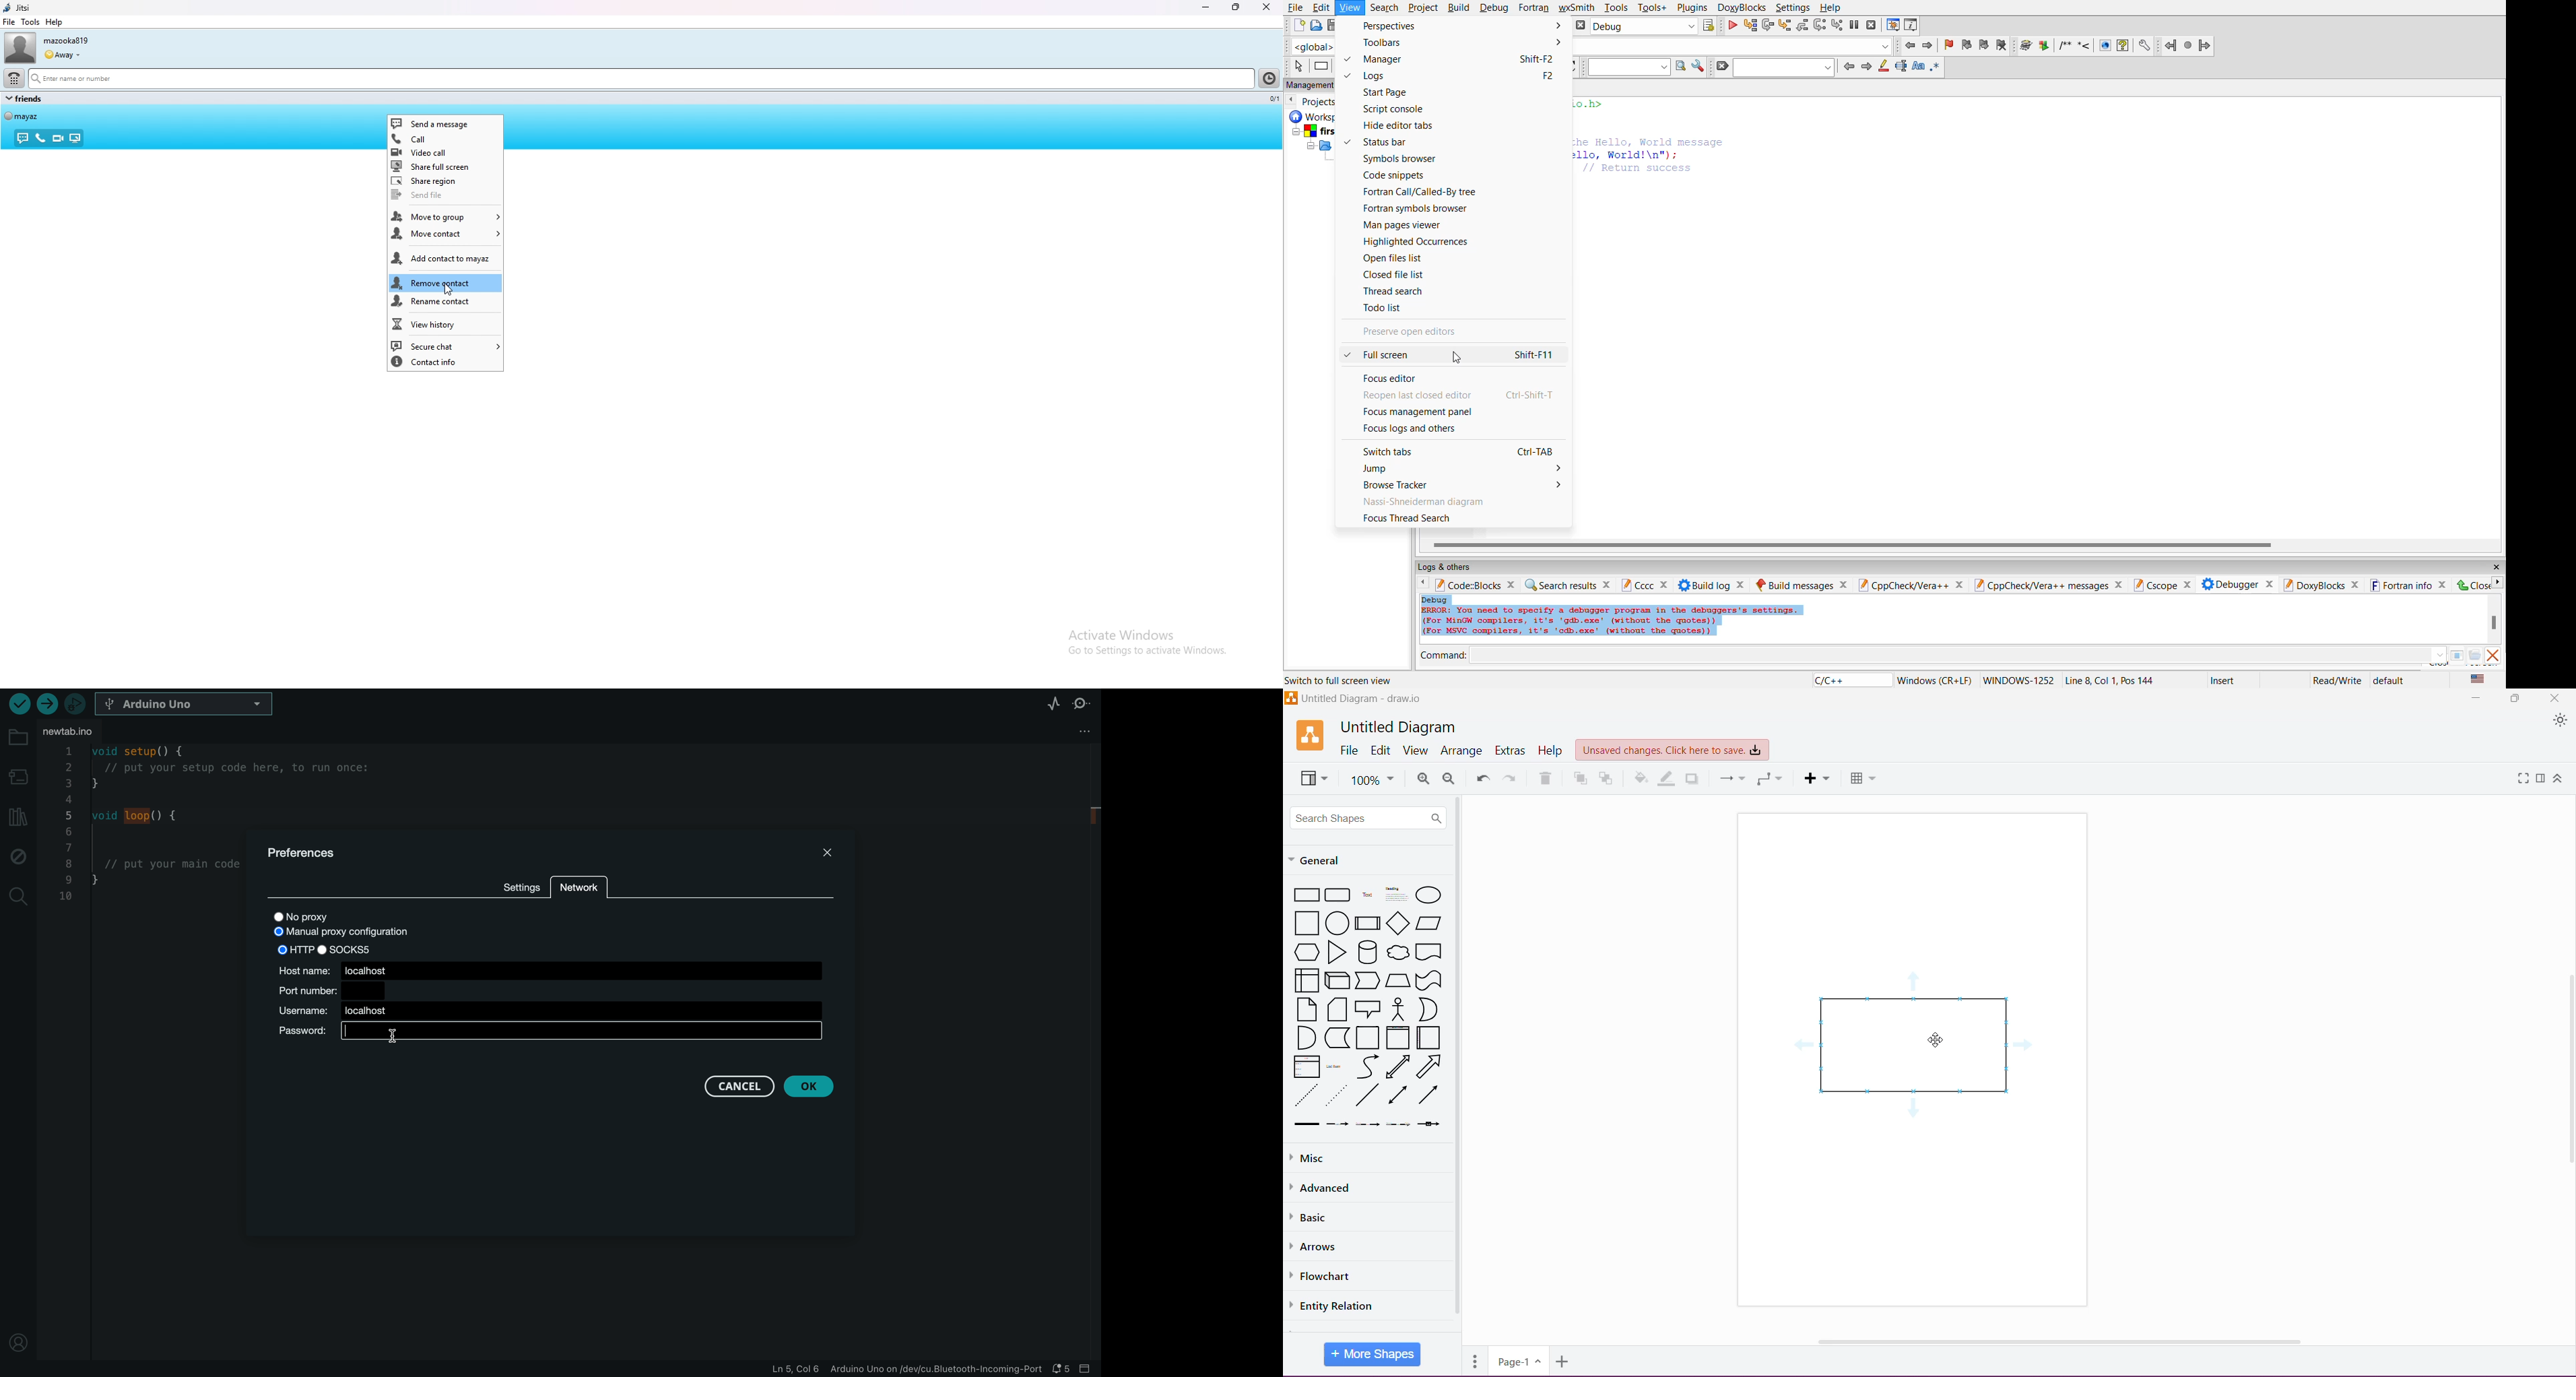 Image resolution: width=2576 pixels, height=1400 pixels. Describe the element at coordinates (1893, 25) in the screenshot. I see `debugging windows` at that location.